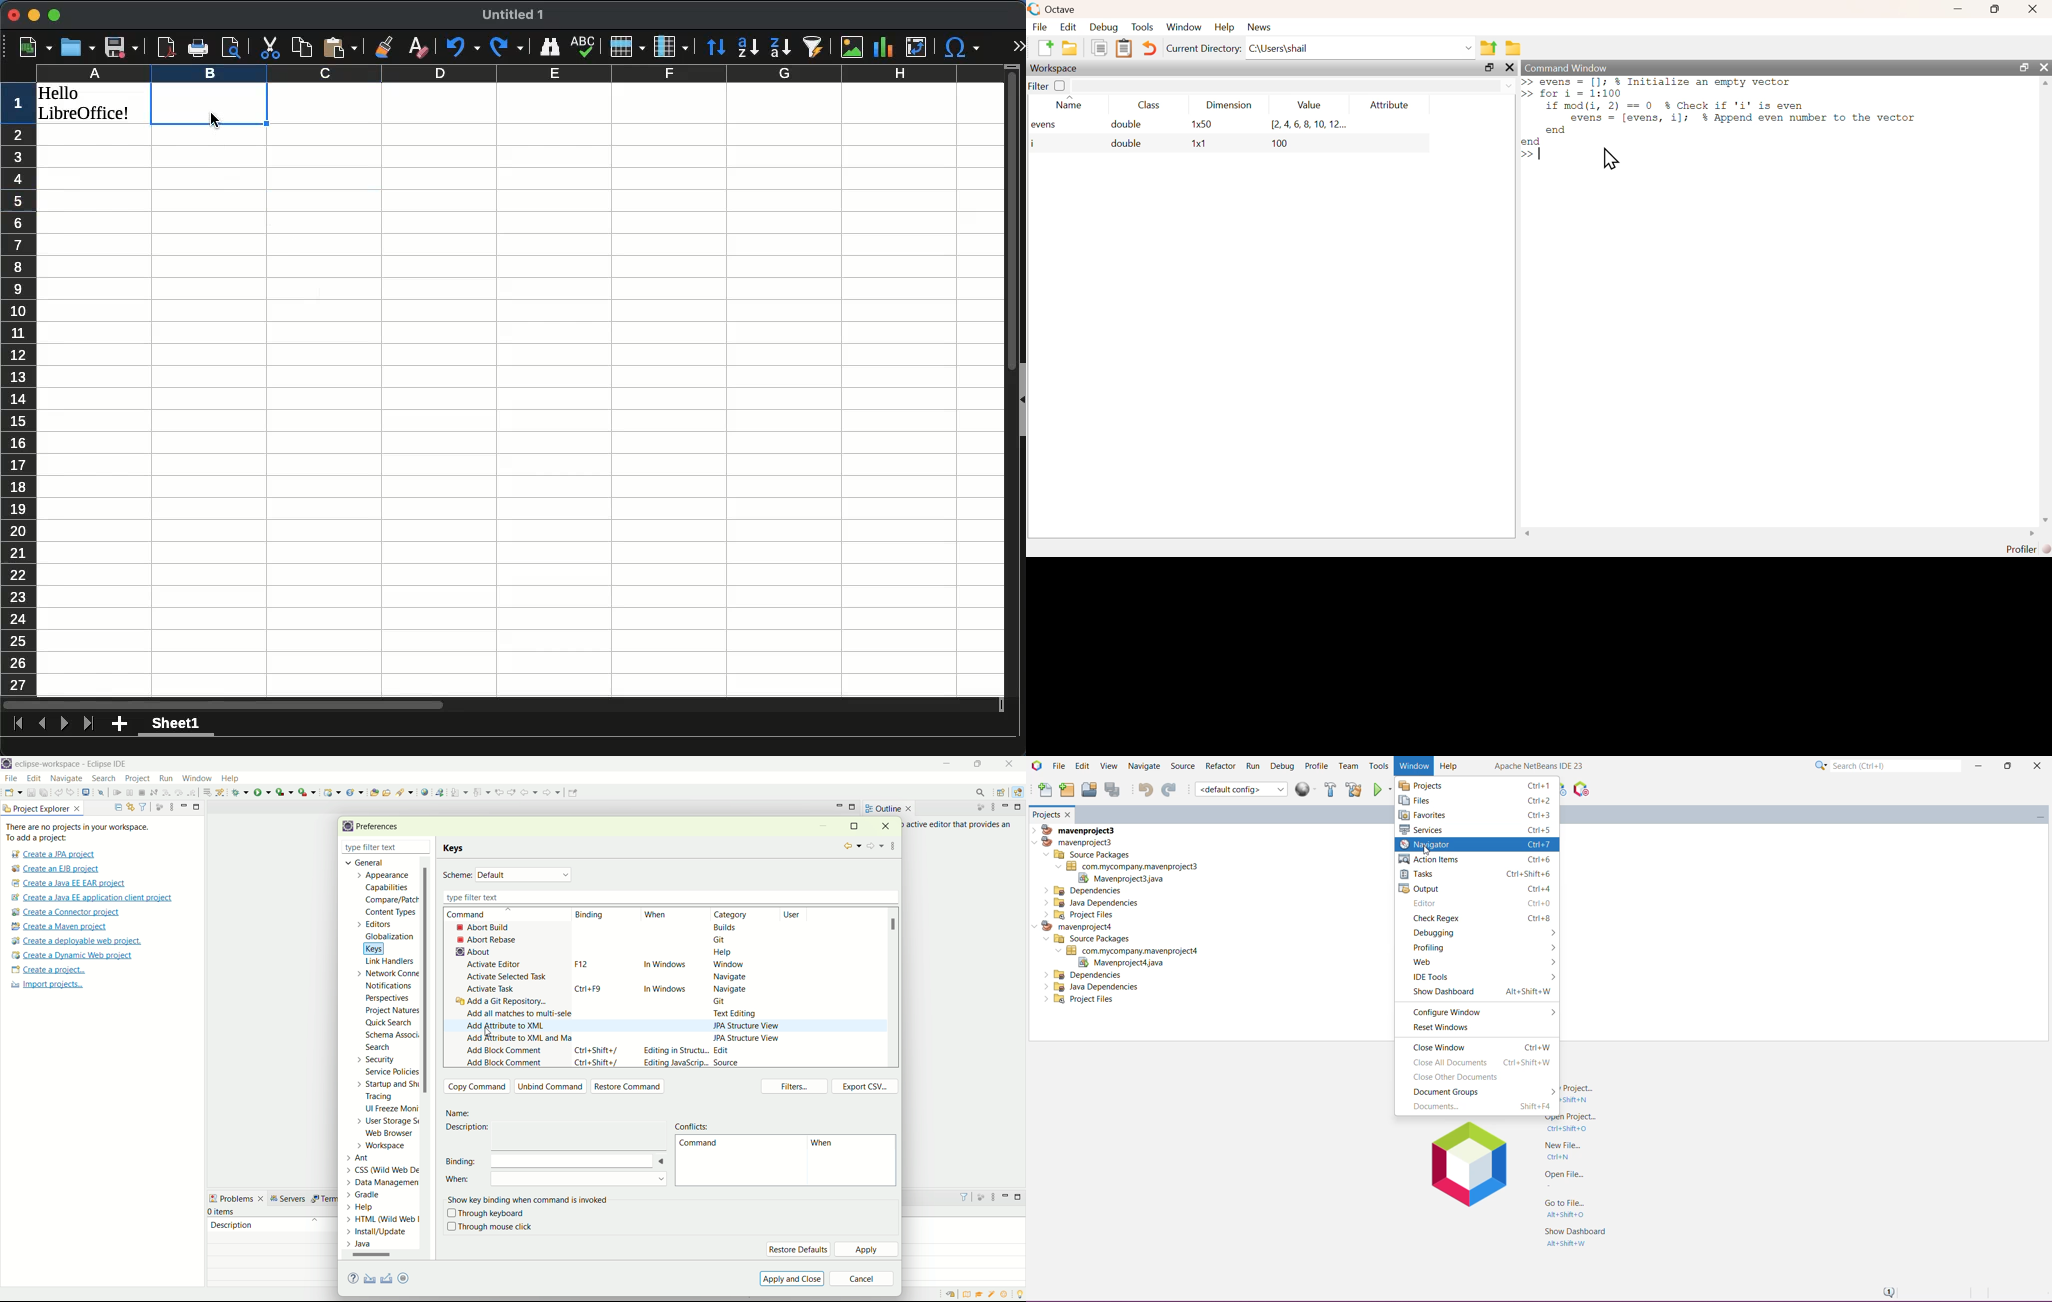  What do you see at coordinates (1143, 766) in the screenshot?
I see `Navigate` at bounding box center [1143, 766].